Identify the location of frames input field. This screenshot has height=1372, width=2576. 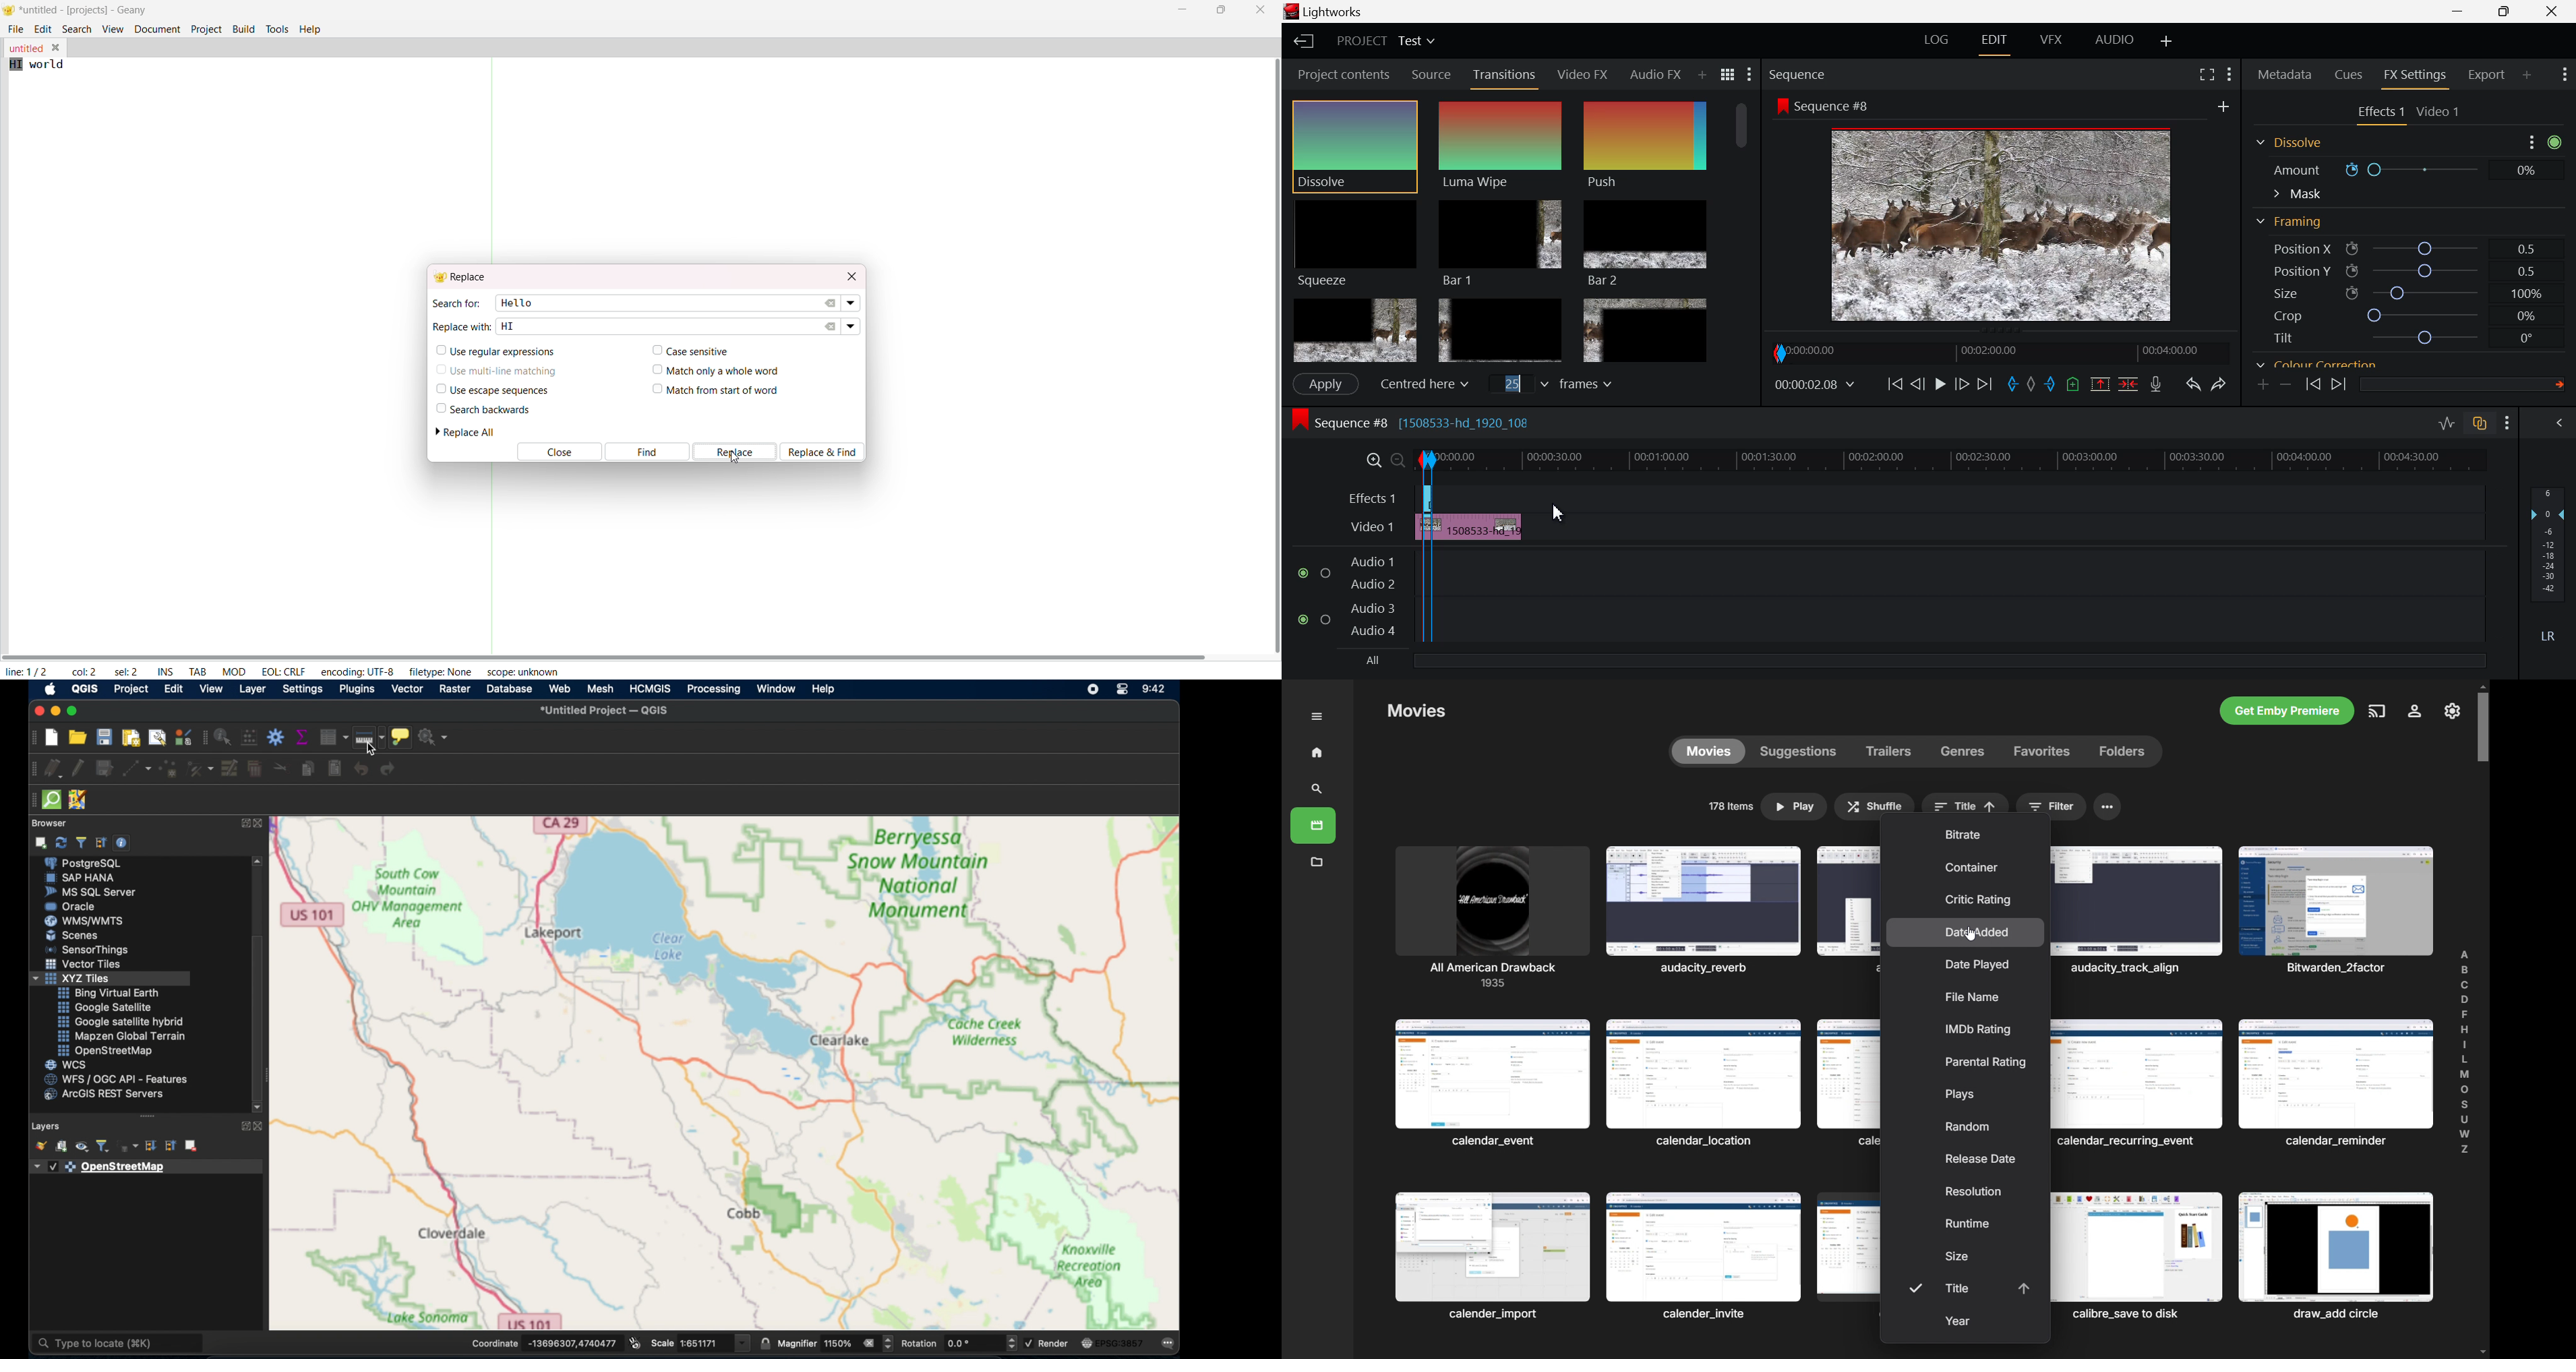
(1563, 382).